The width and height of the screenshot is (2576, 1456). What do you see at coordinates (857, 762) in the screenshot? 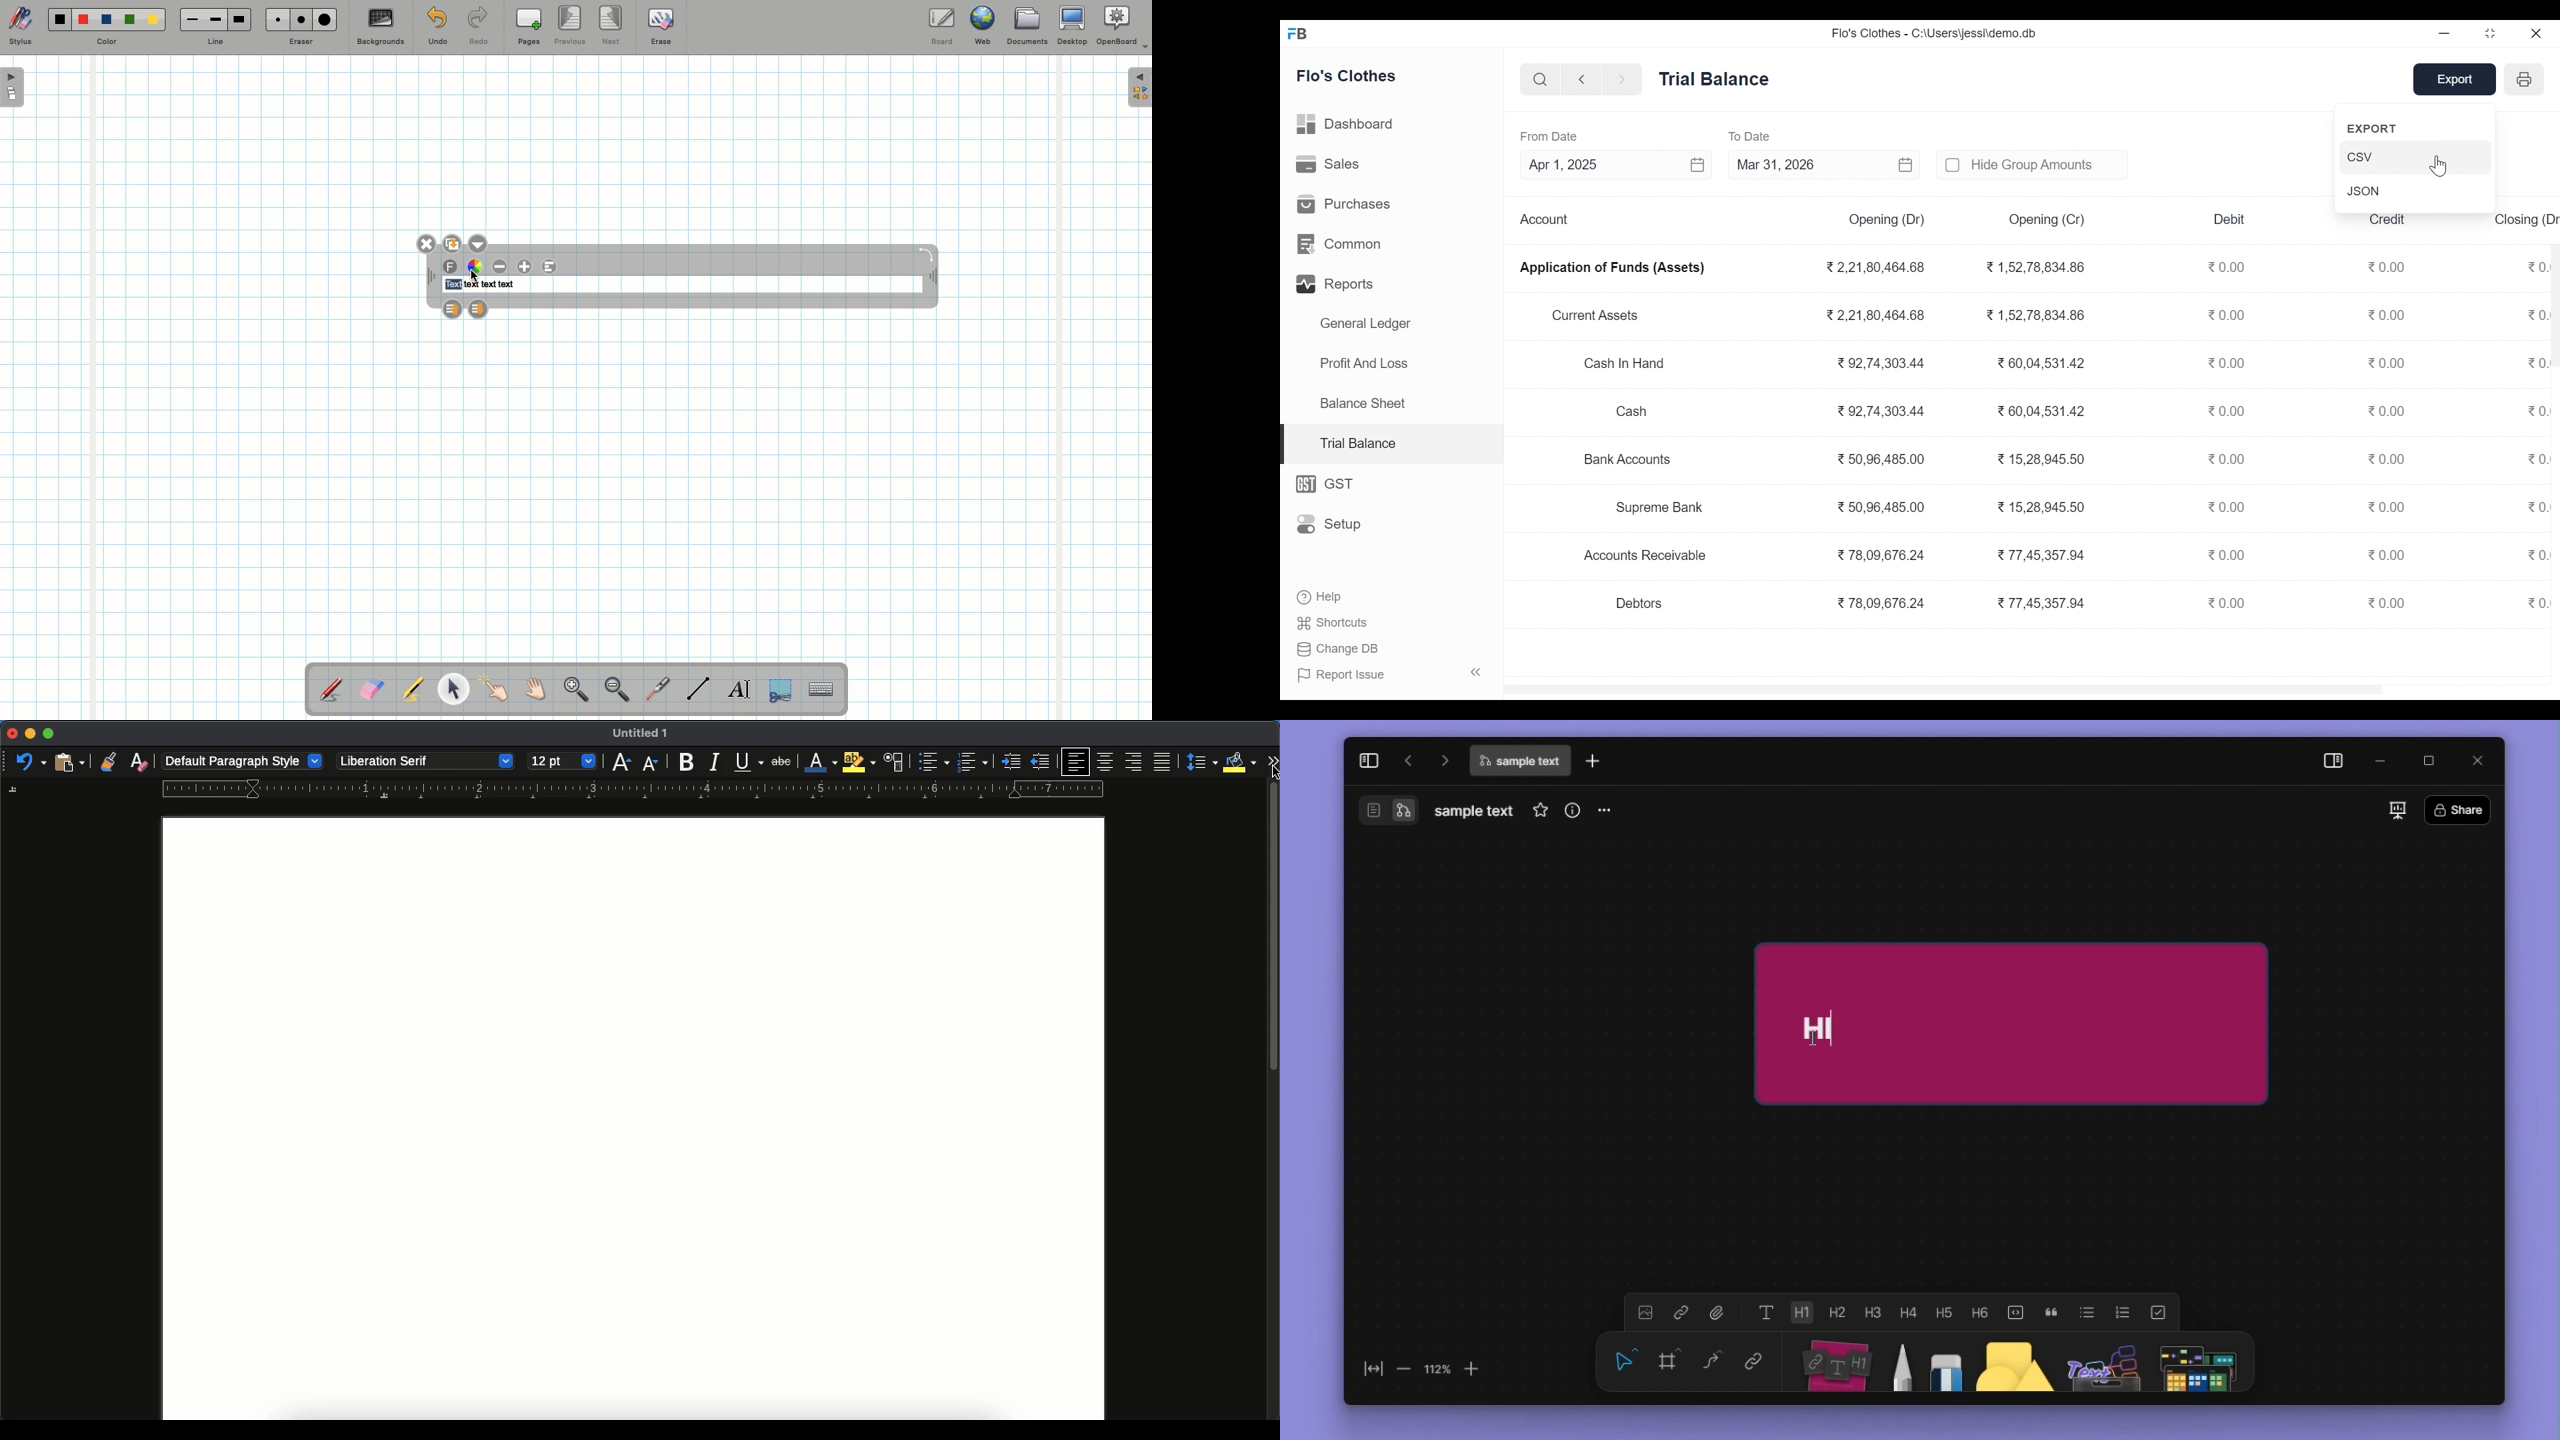
I see `highlight color` at bounding box center [857, 762].